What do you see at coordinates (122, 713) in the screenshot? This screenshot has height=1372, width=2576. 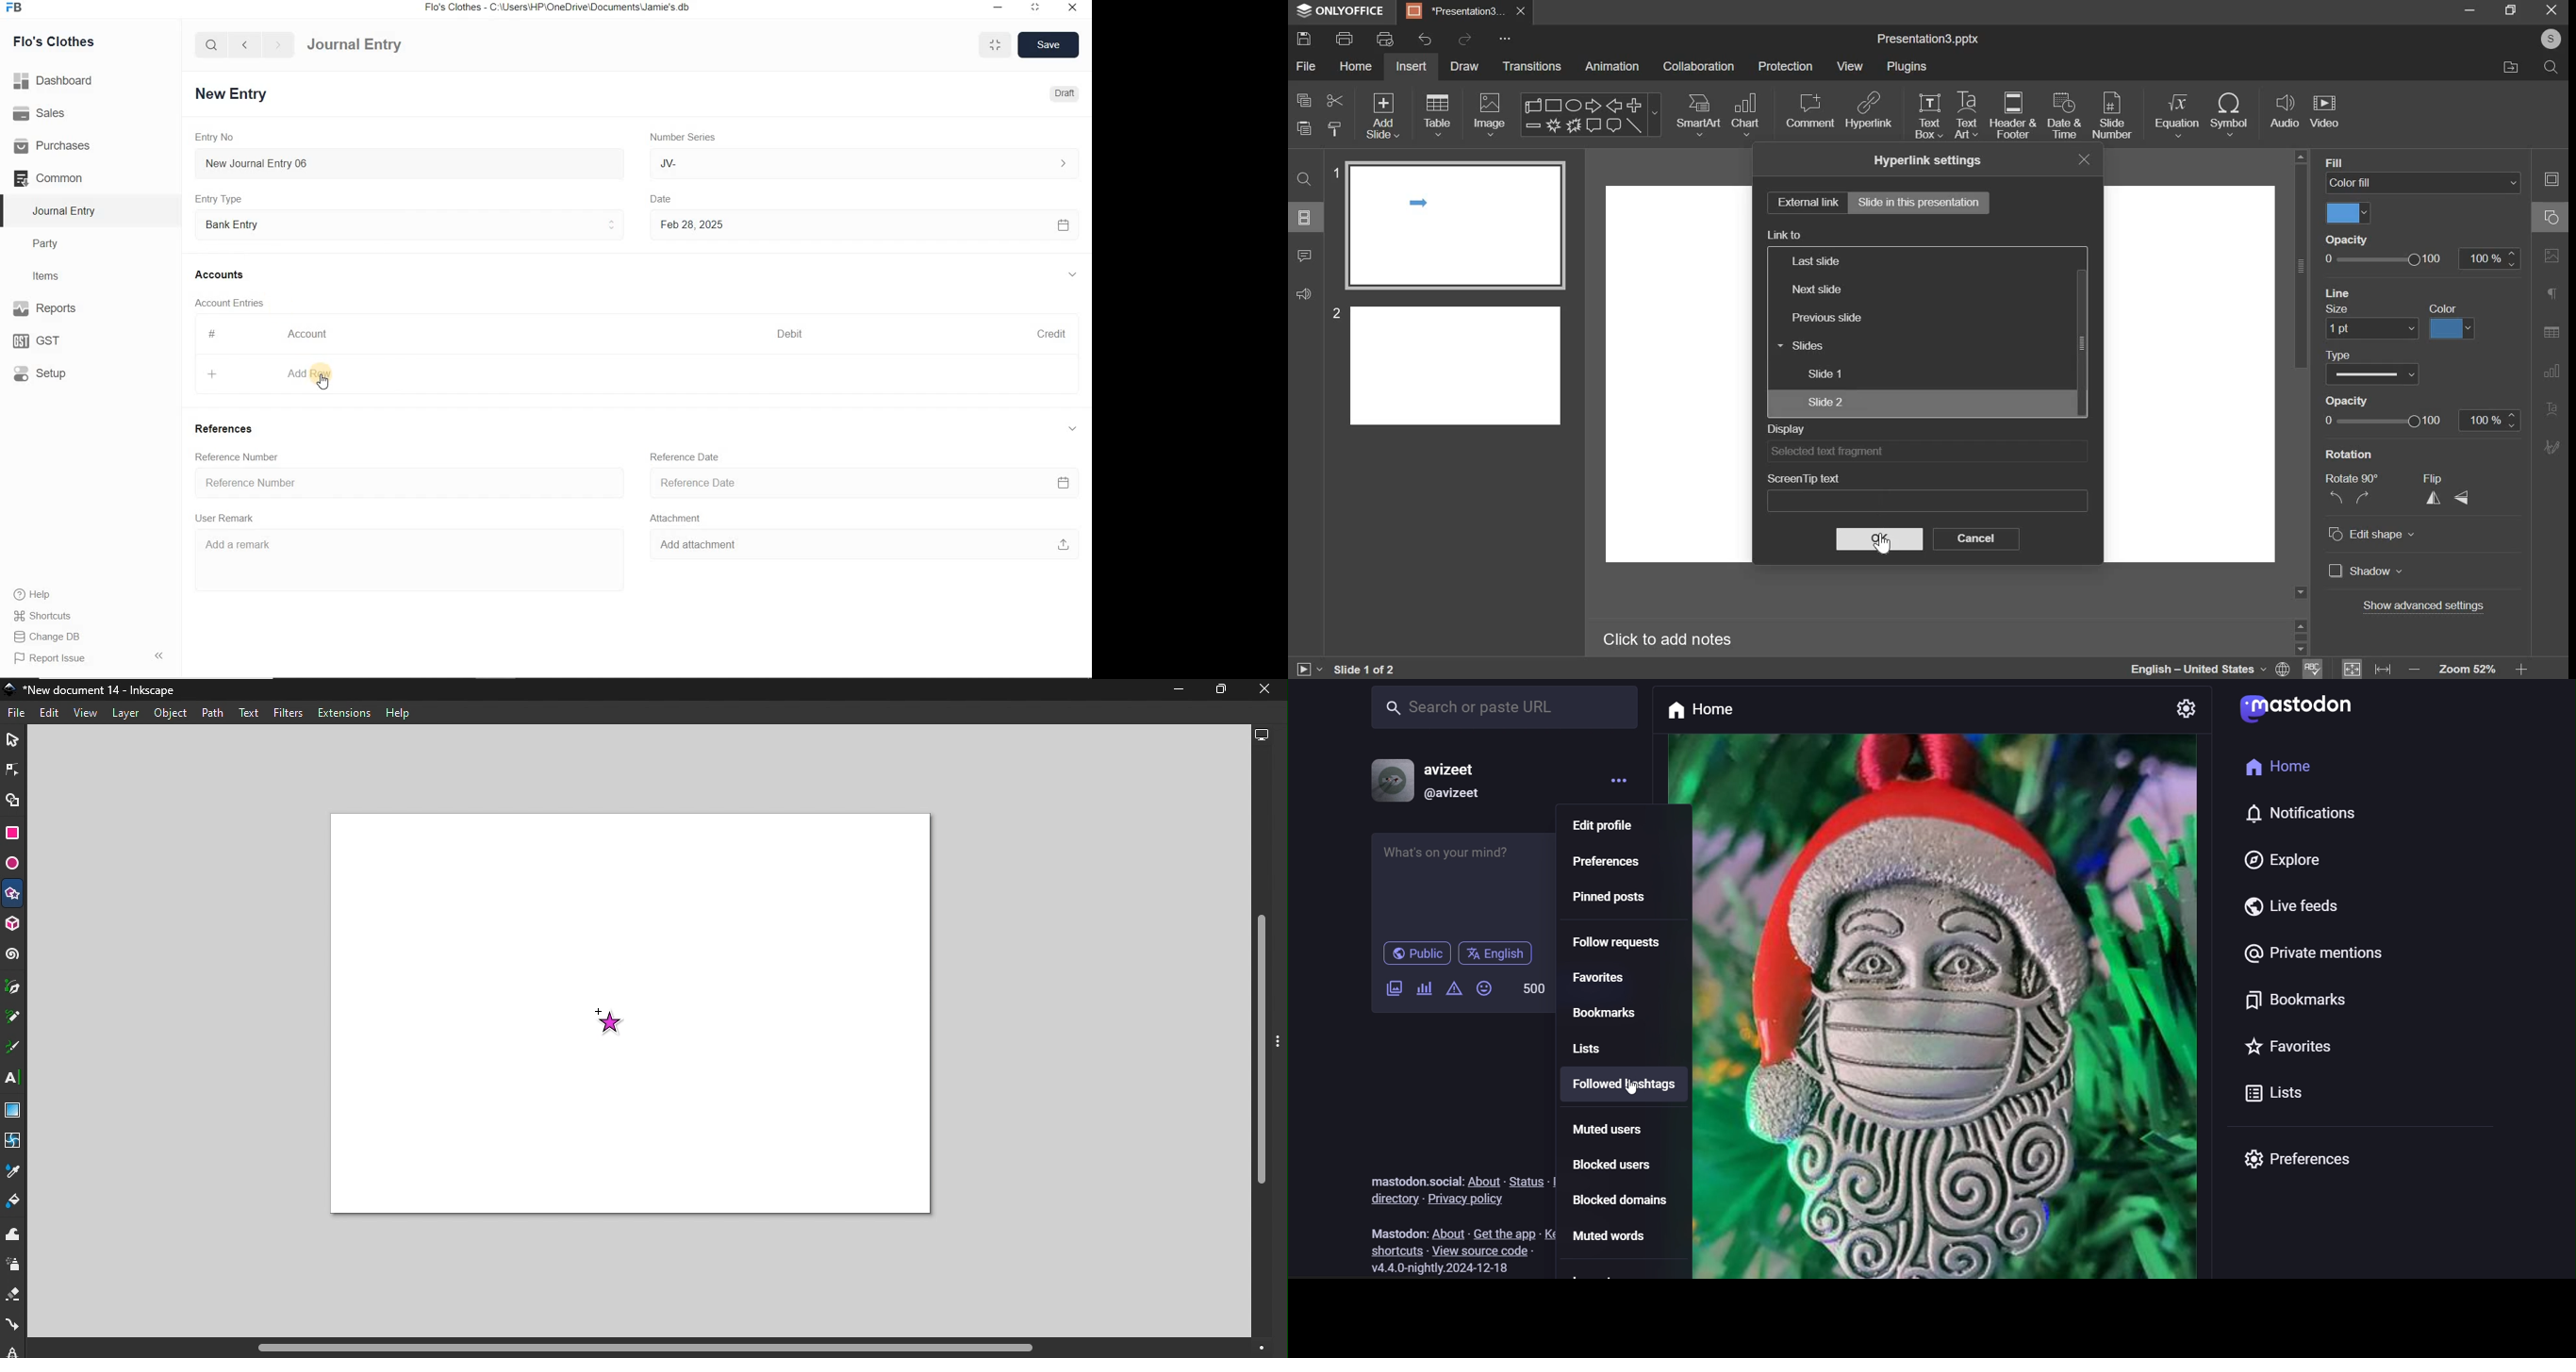 I see `Layer` at bounding box center [122, 713].